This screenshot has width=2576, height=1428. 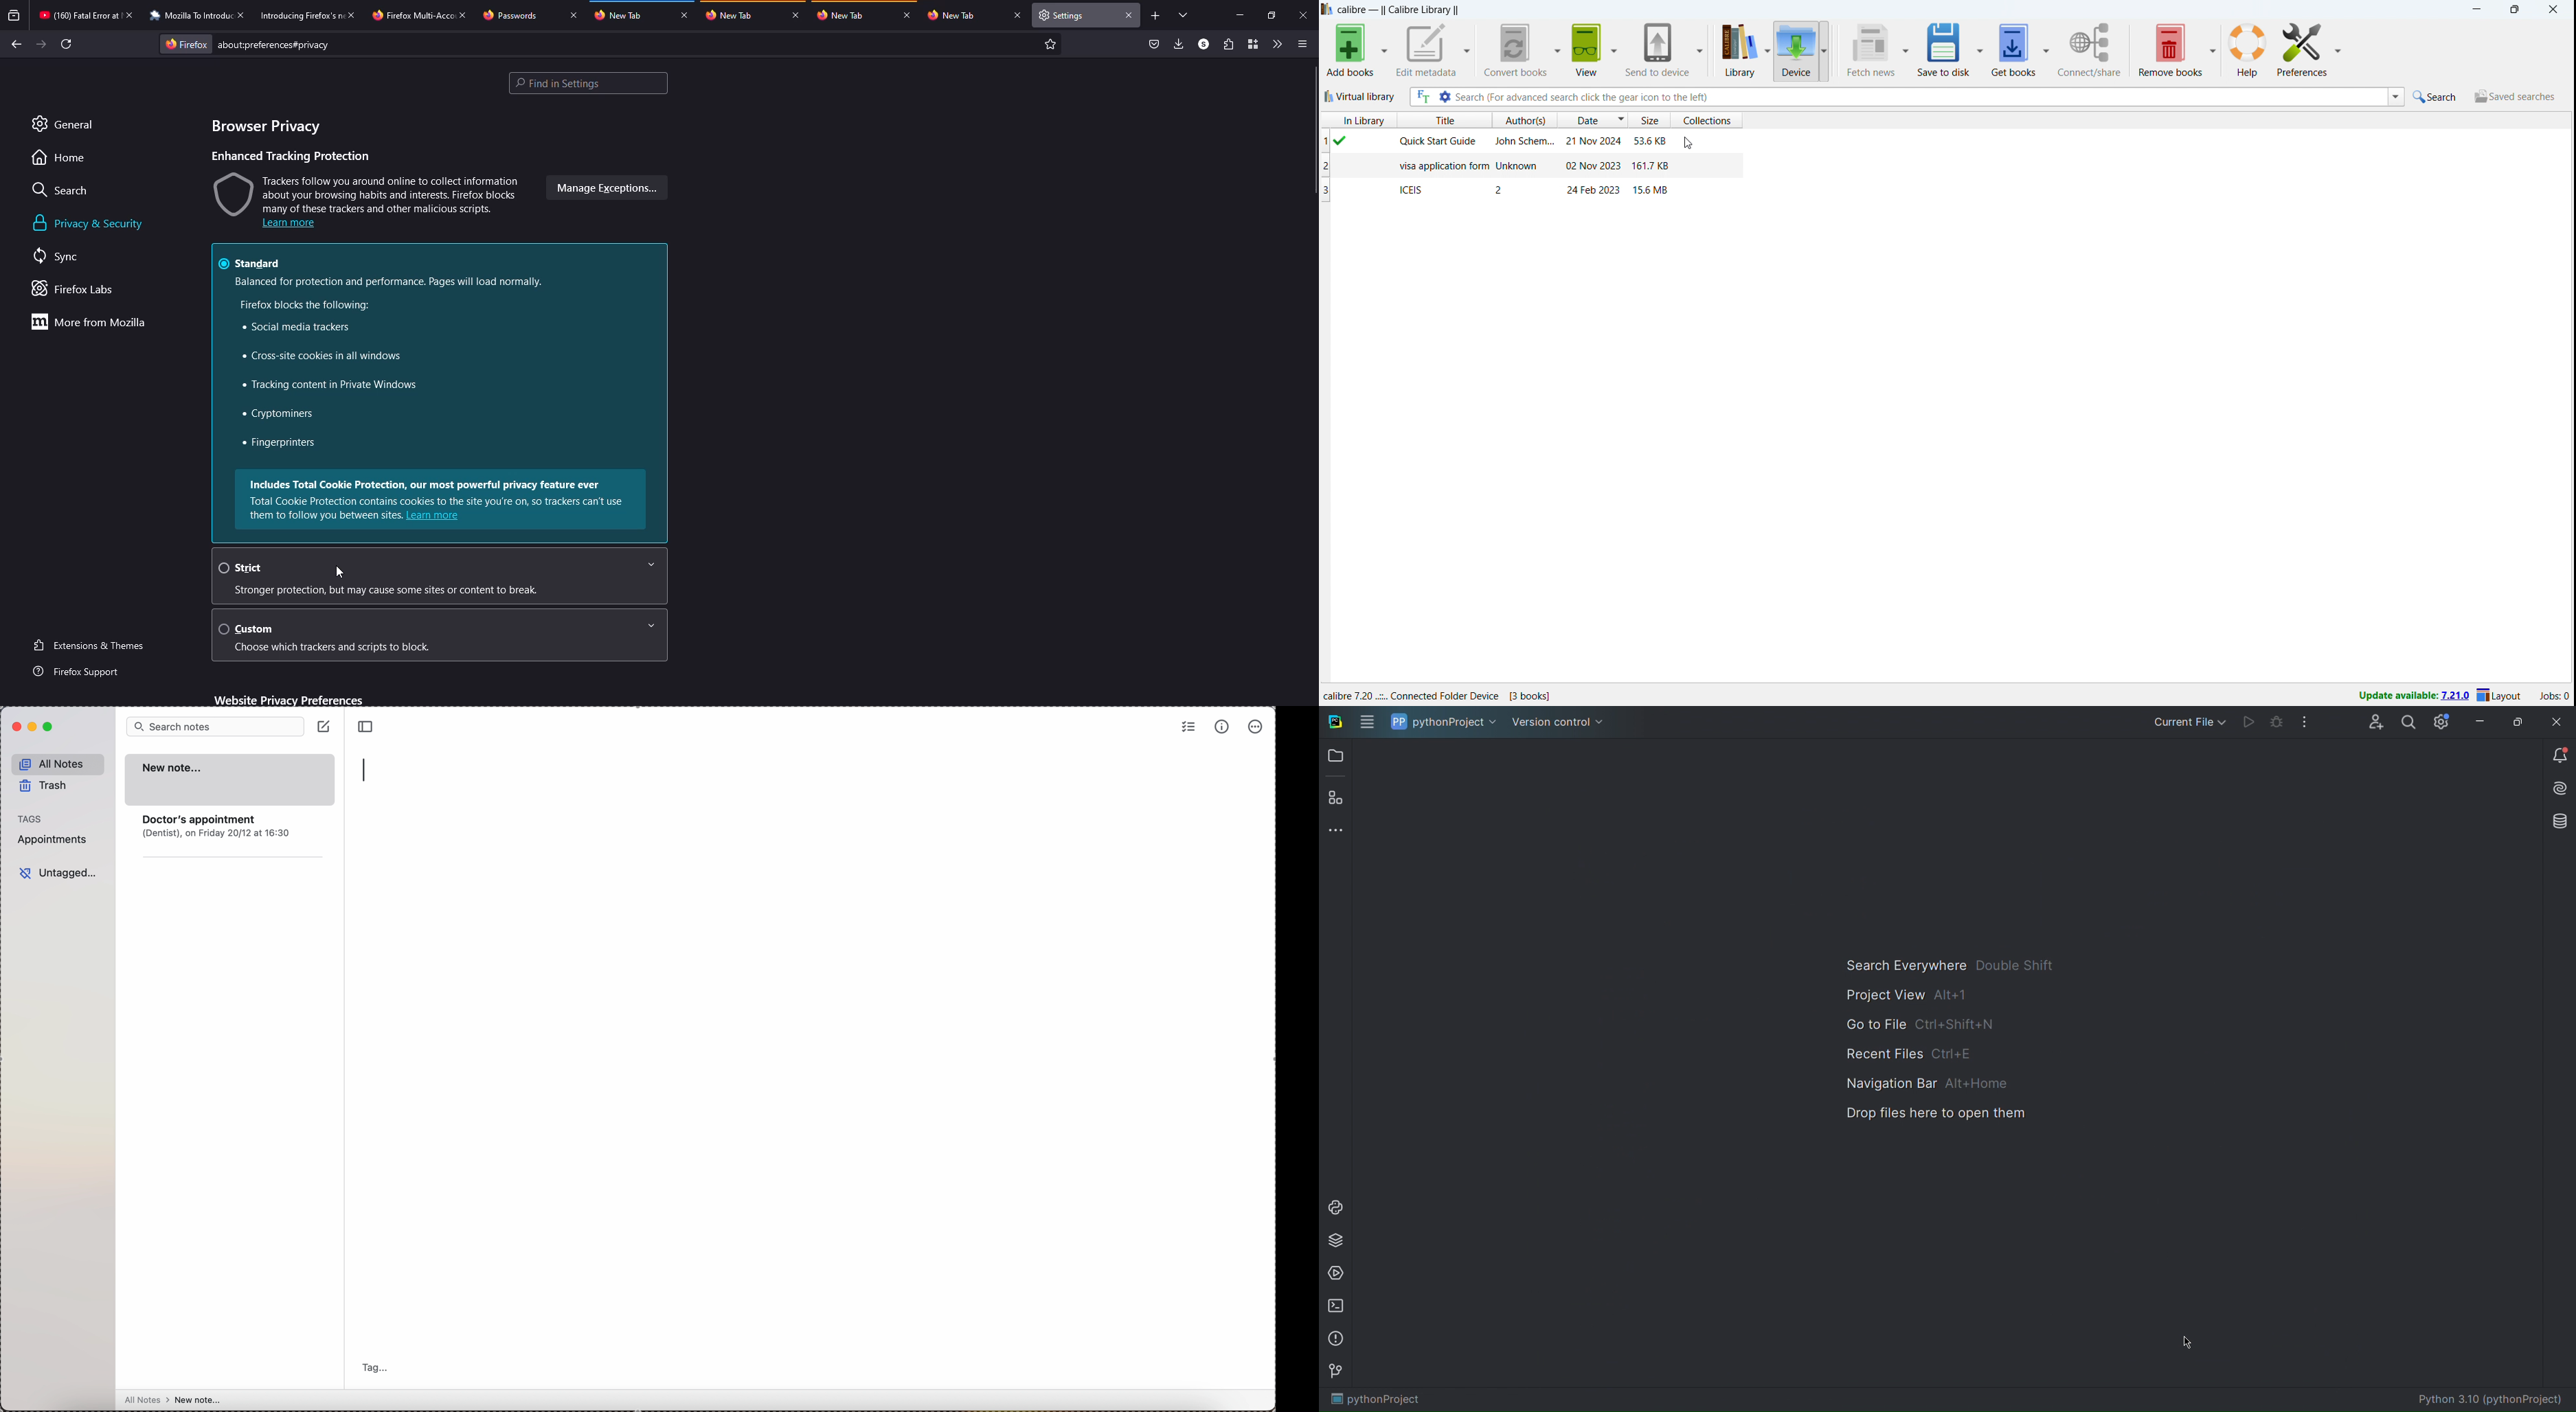 What do you see at coordinates (2552, 9) in the screenshot?
I see `close` at bounding box center [2552, 9].